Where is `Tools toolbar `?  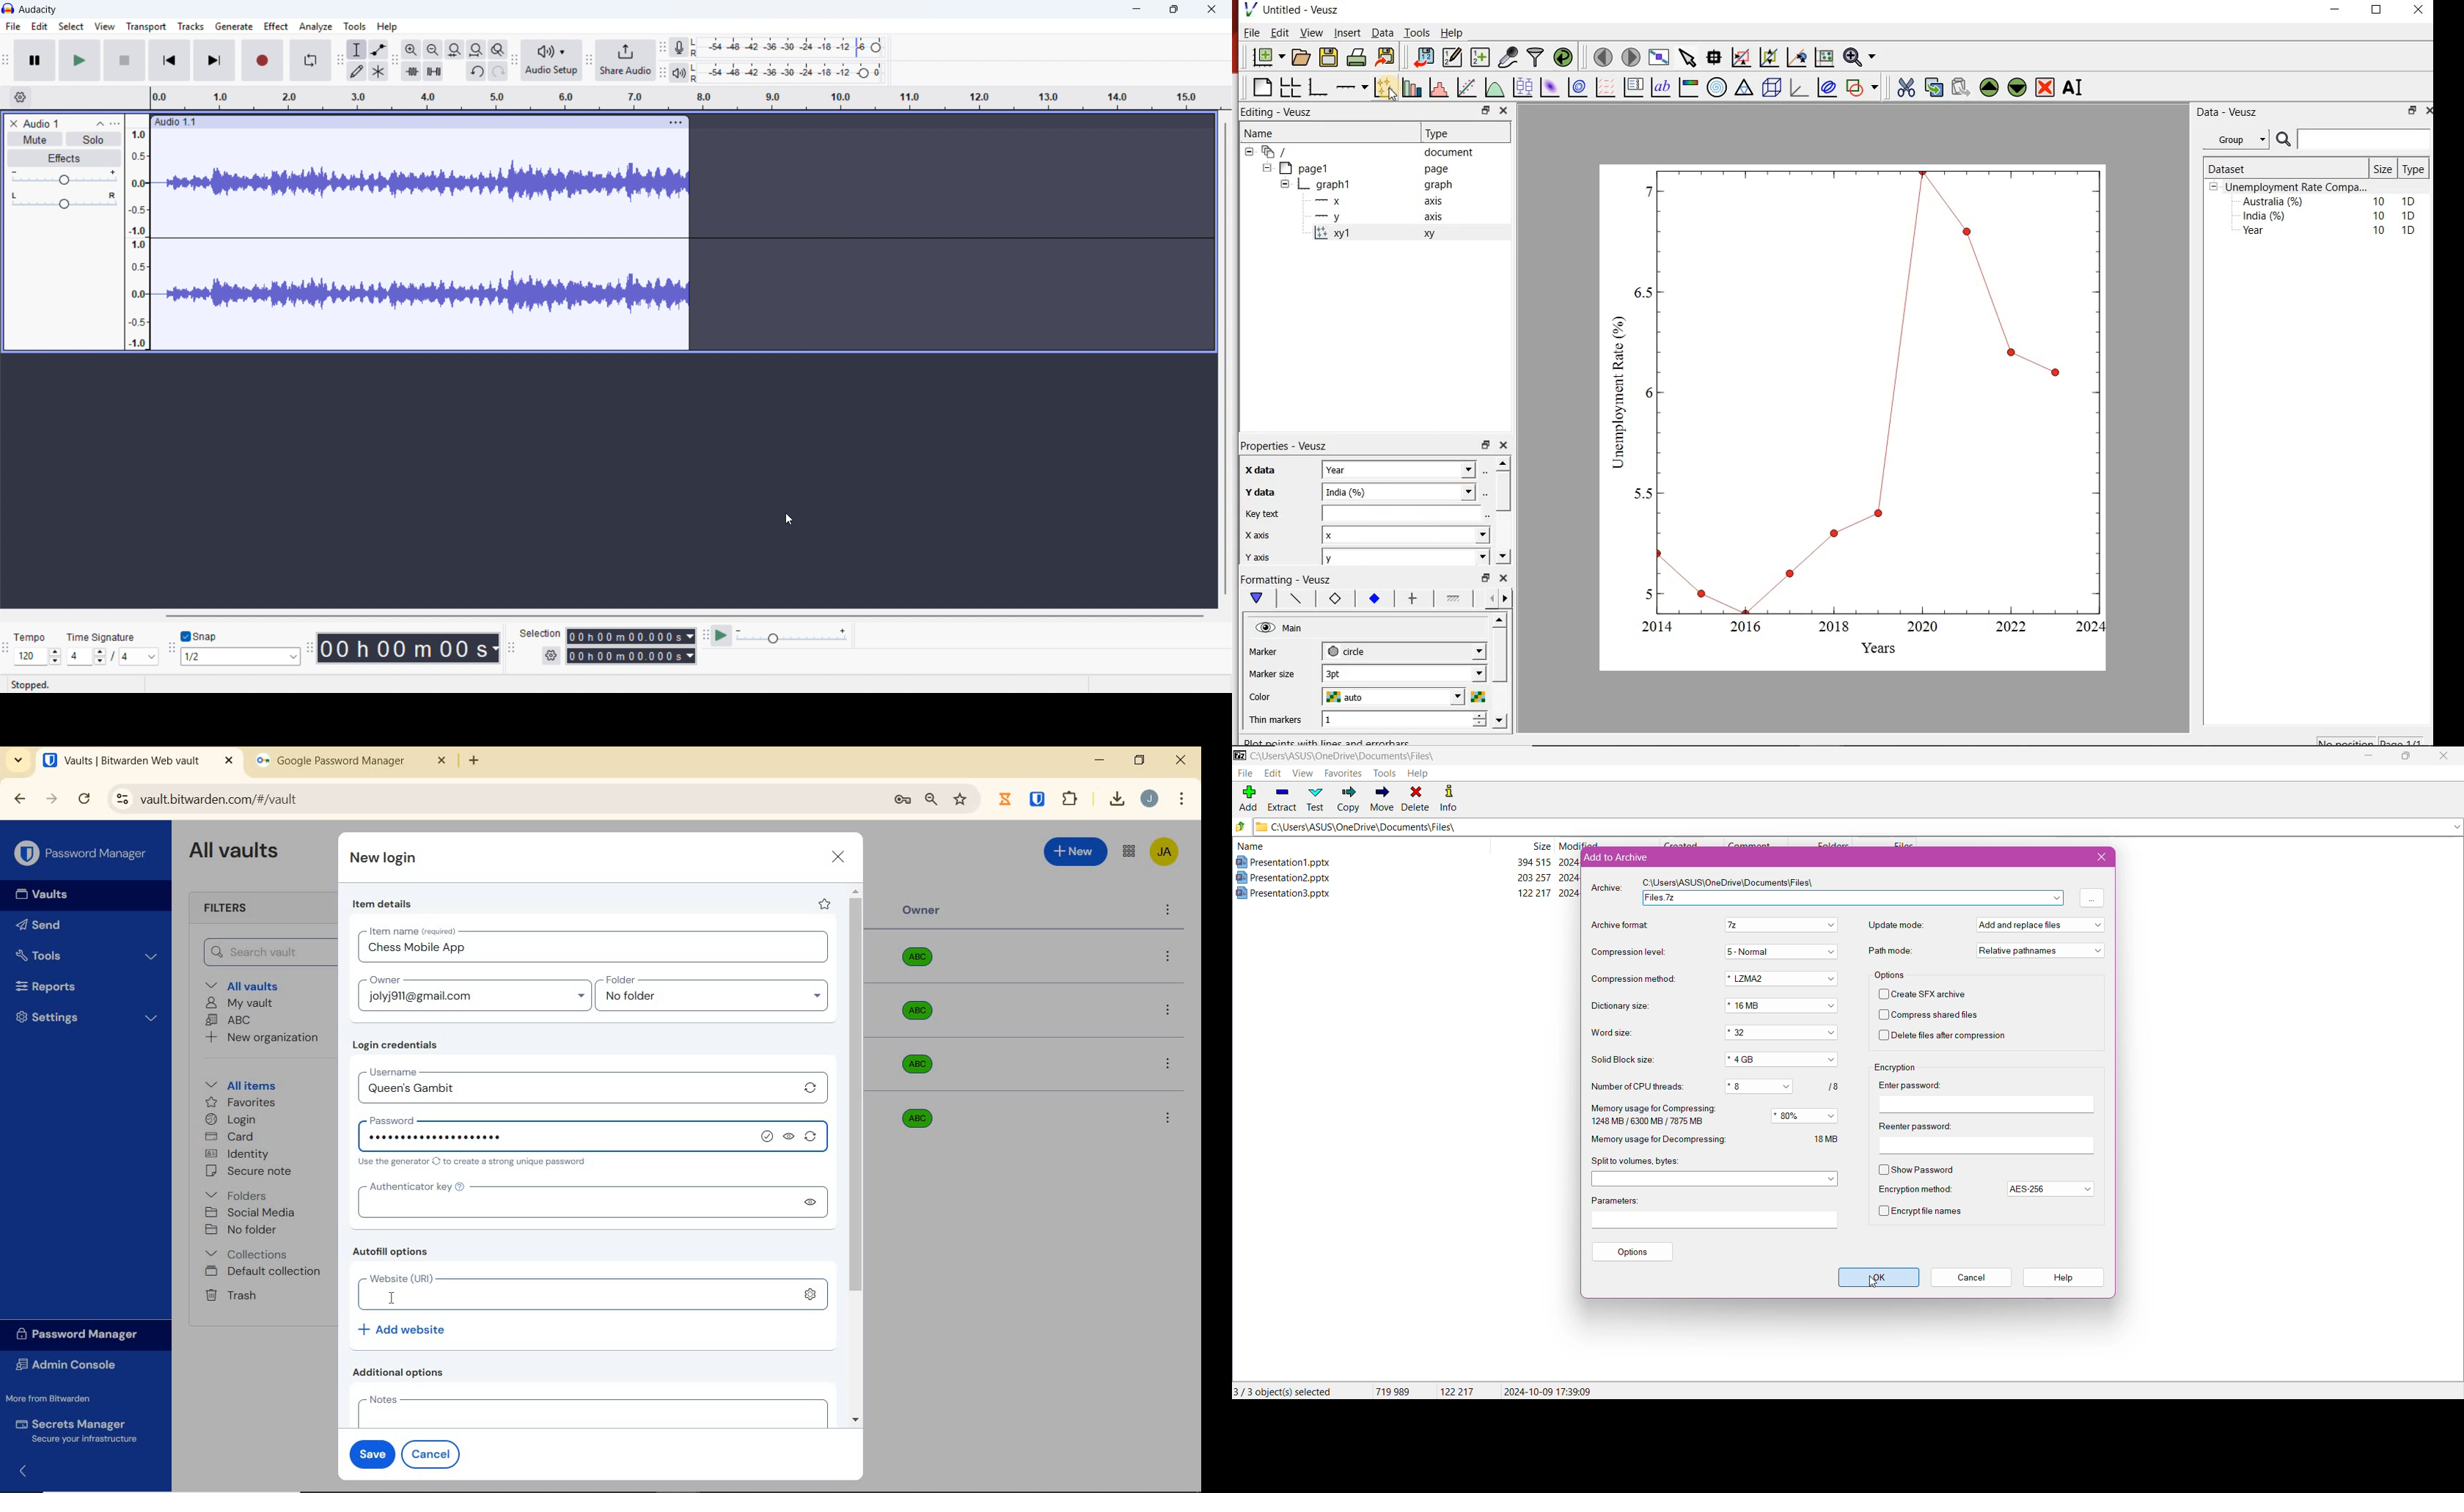
Tools toolbar  is located at coordinates (339, 60).